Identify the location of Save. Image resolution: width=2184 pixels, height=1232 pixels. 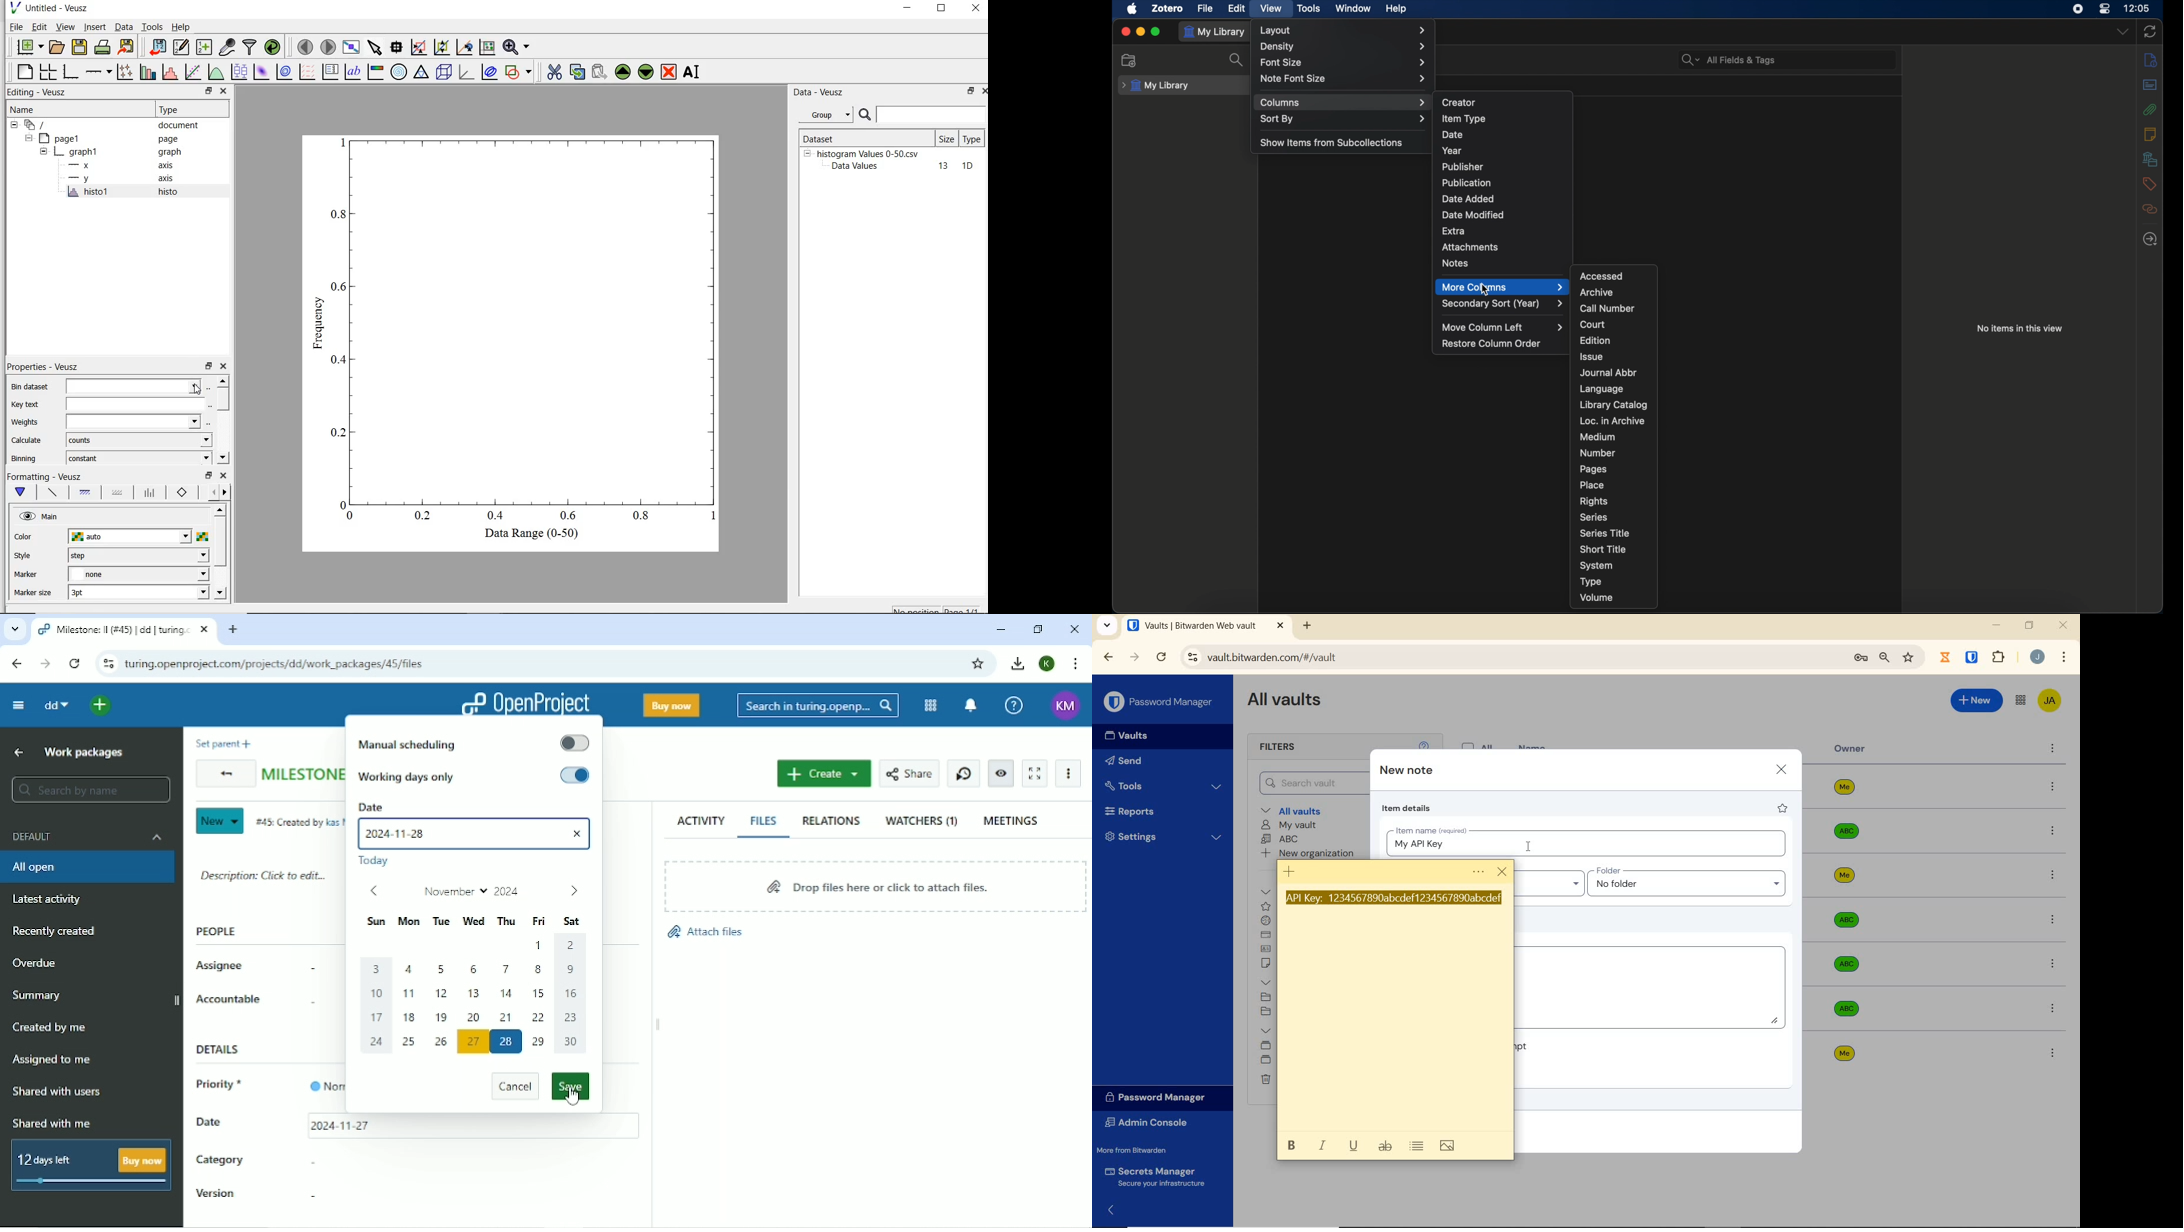
(571, 1086).